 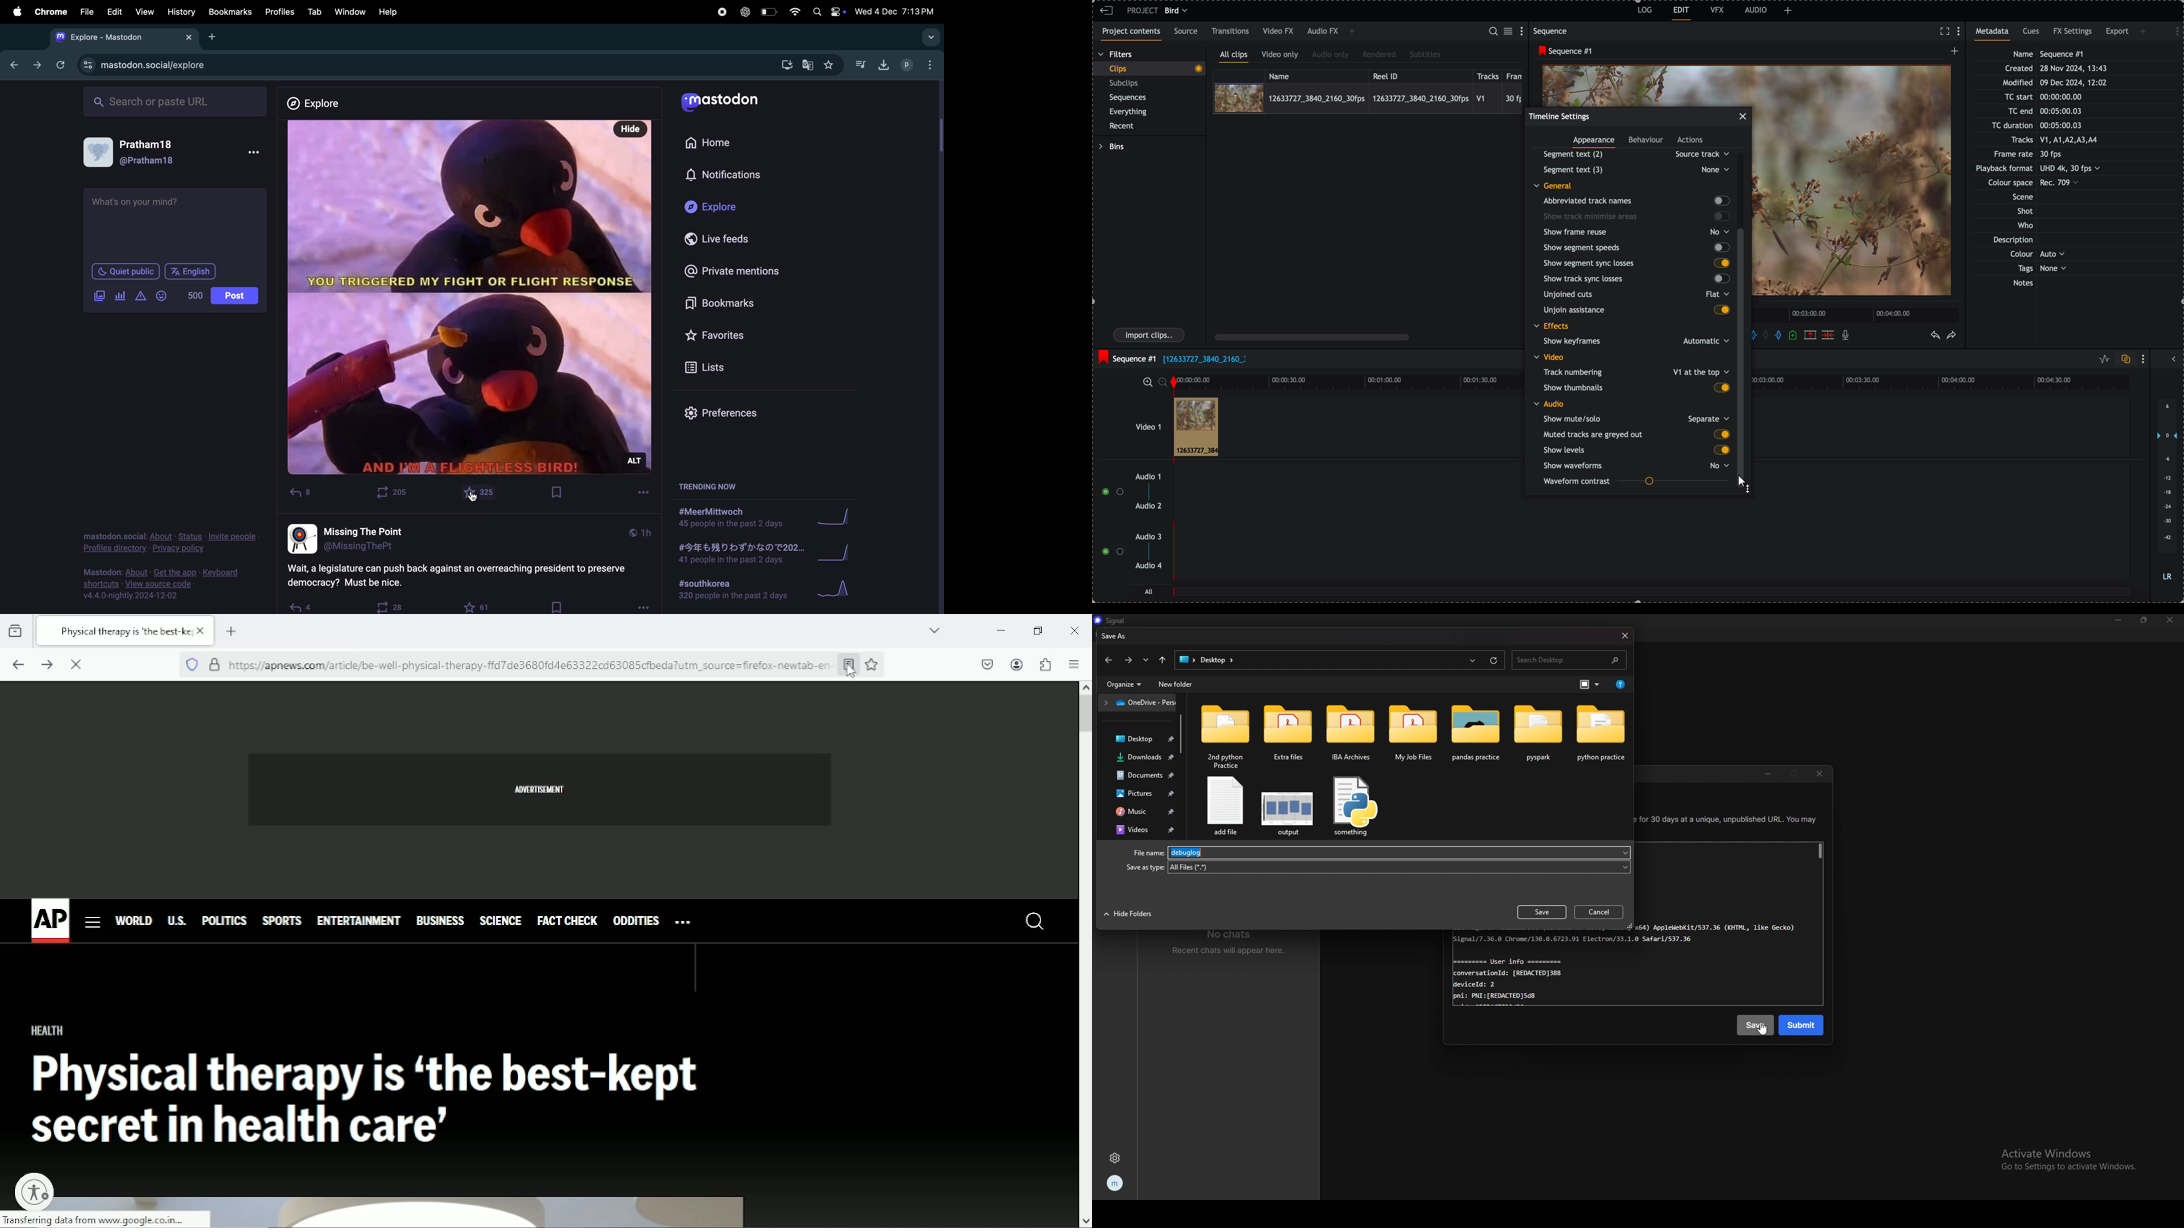 I want to click on bins, so click(x=1111, y=147).